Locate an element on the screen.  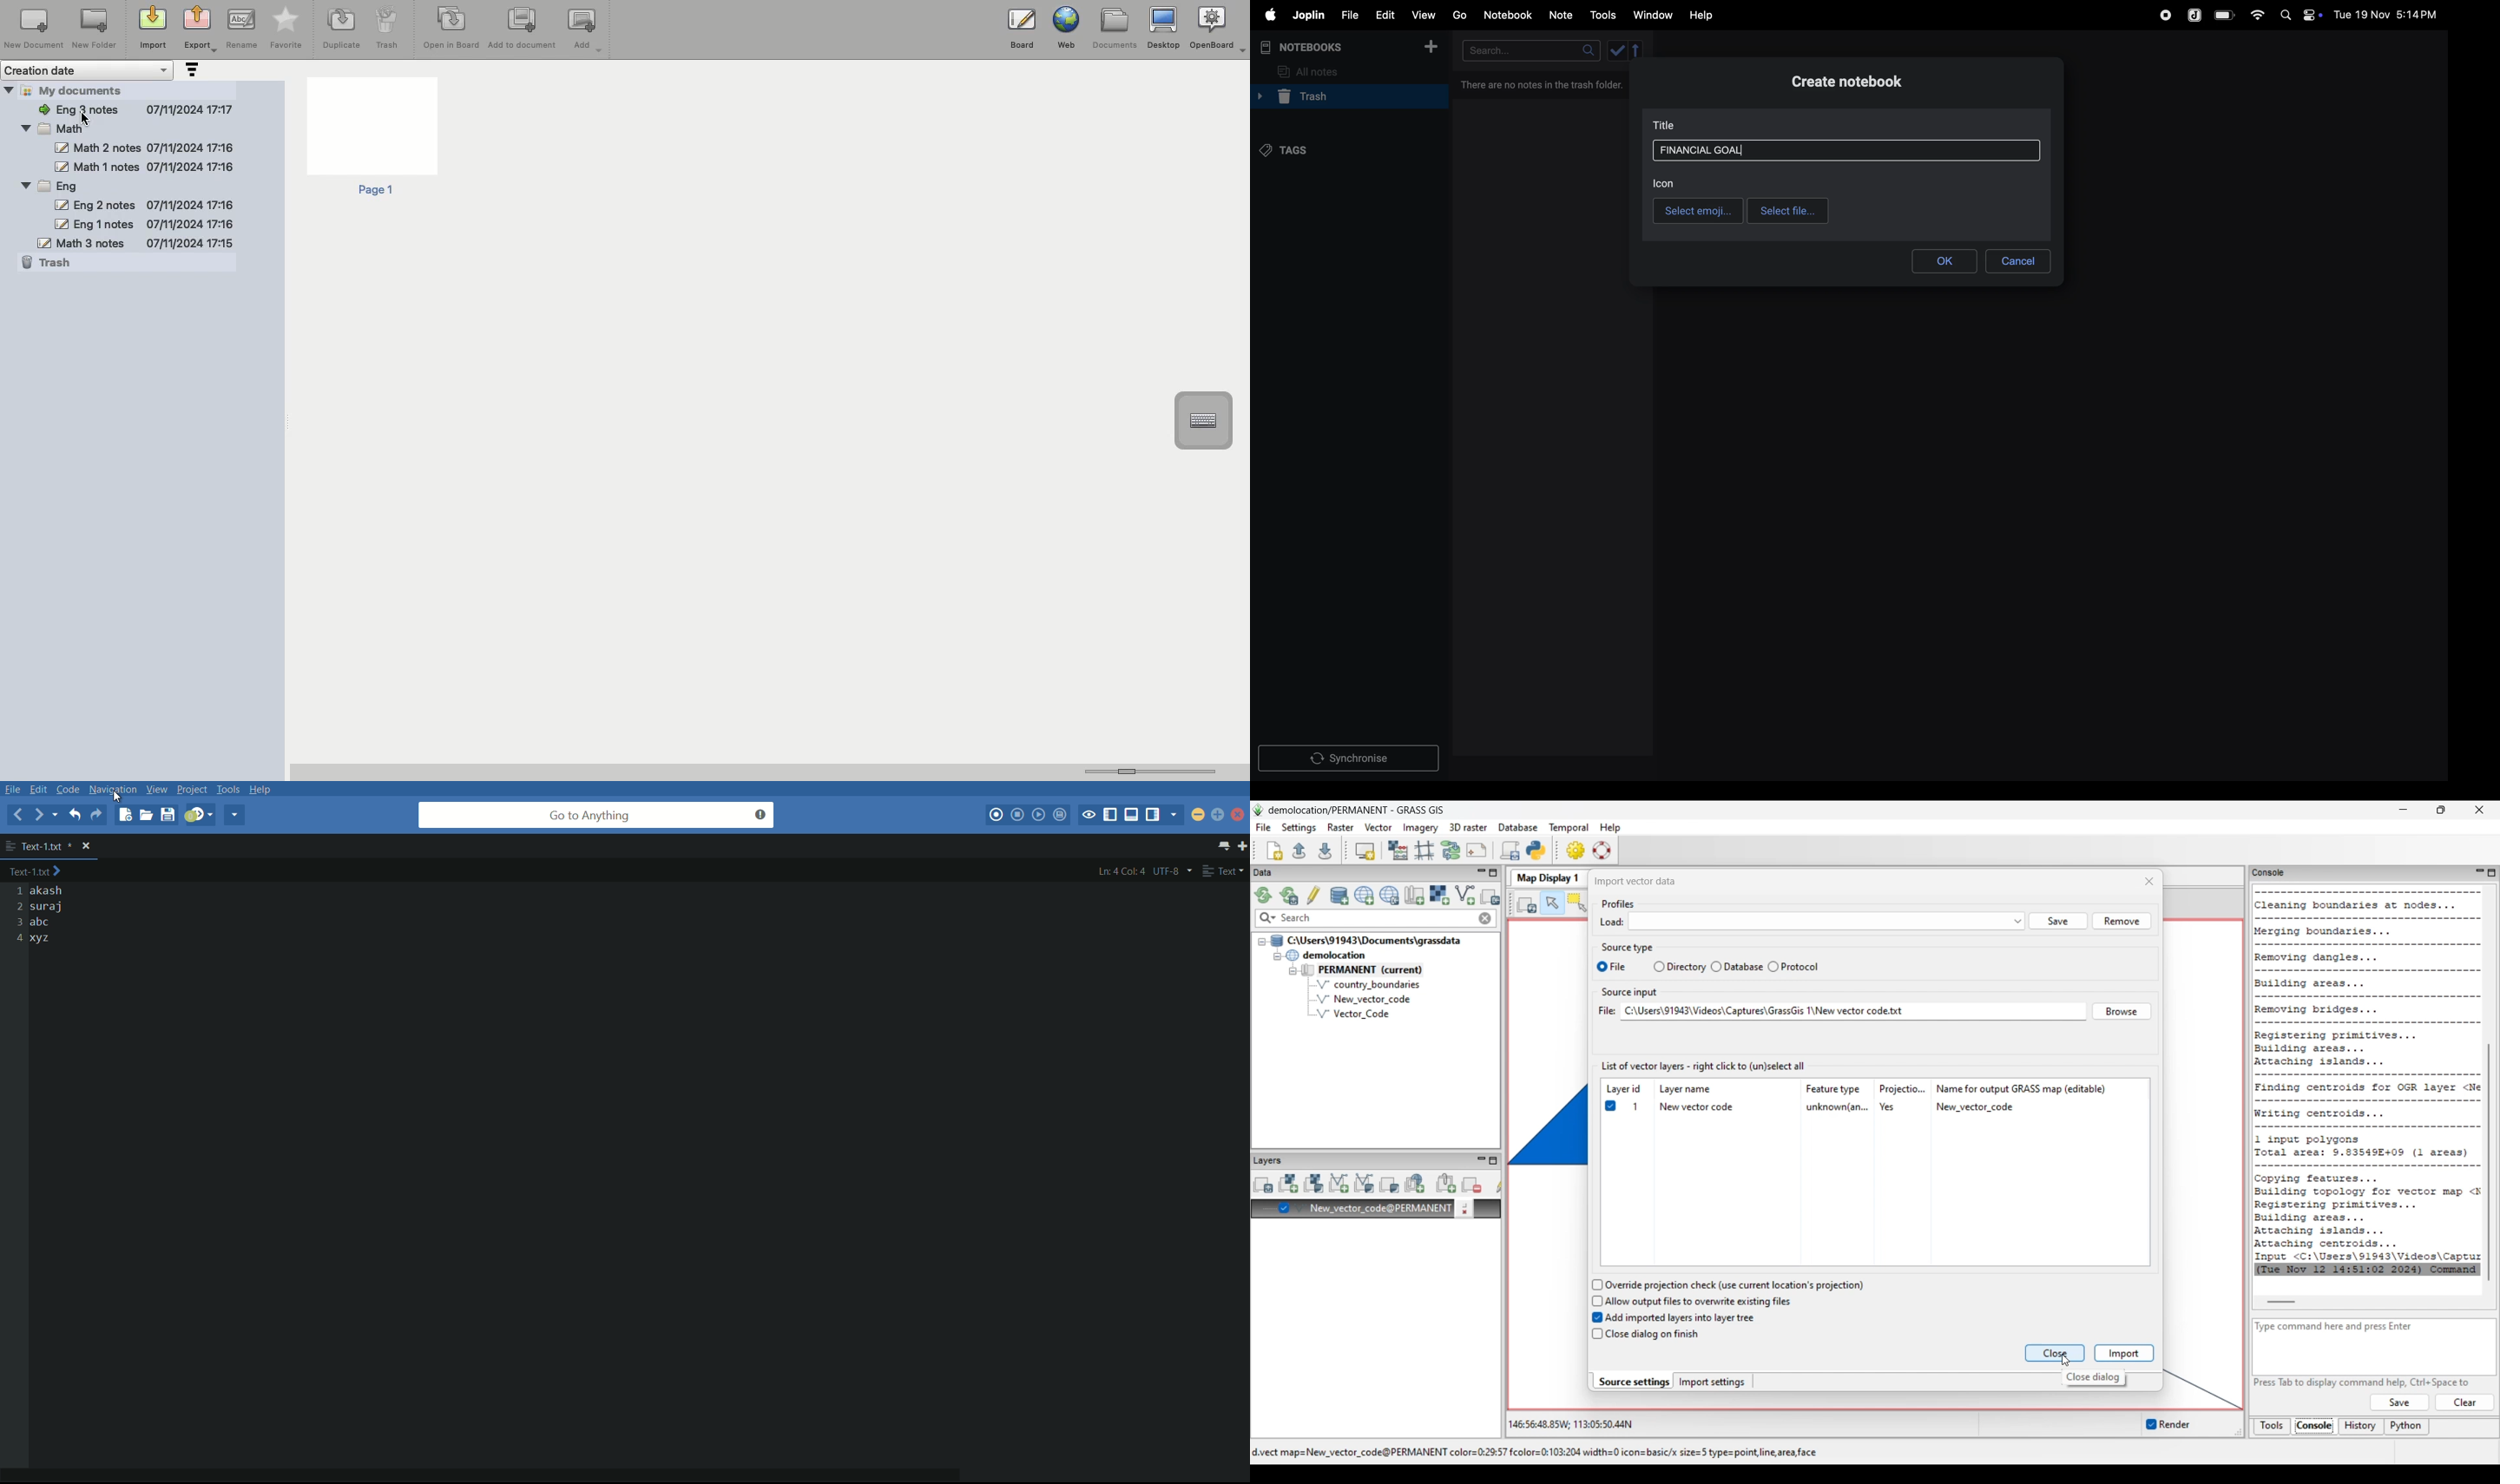
Trash is located at coordinates (387, 28).